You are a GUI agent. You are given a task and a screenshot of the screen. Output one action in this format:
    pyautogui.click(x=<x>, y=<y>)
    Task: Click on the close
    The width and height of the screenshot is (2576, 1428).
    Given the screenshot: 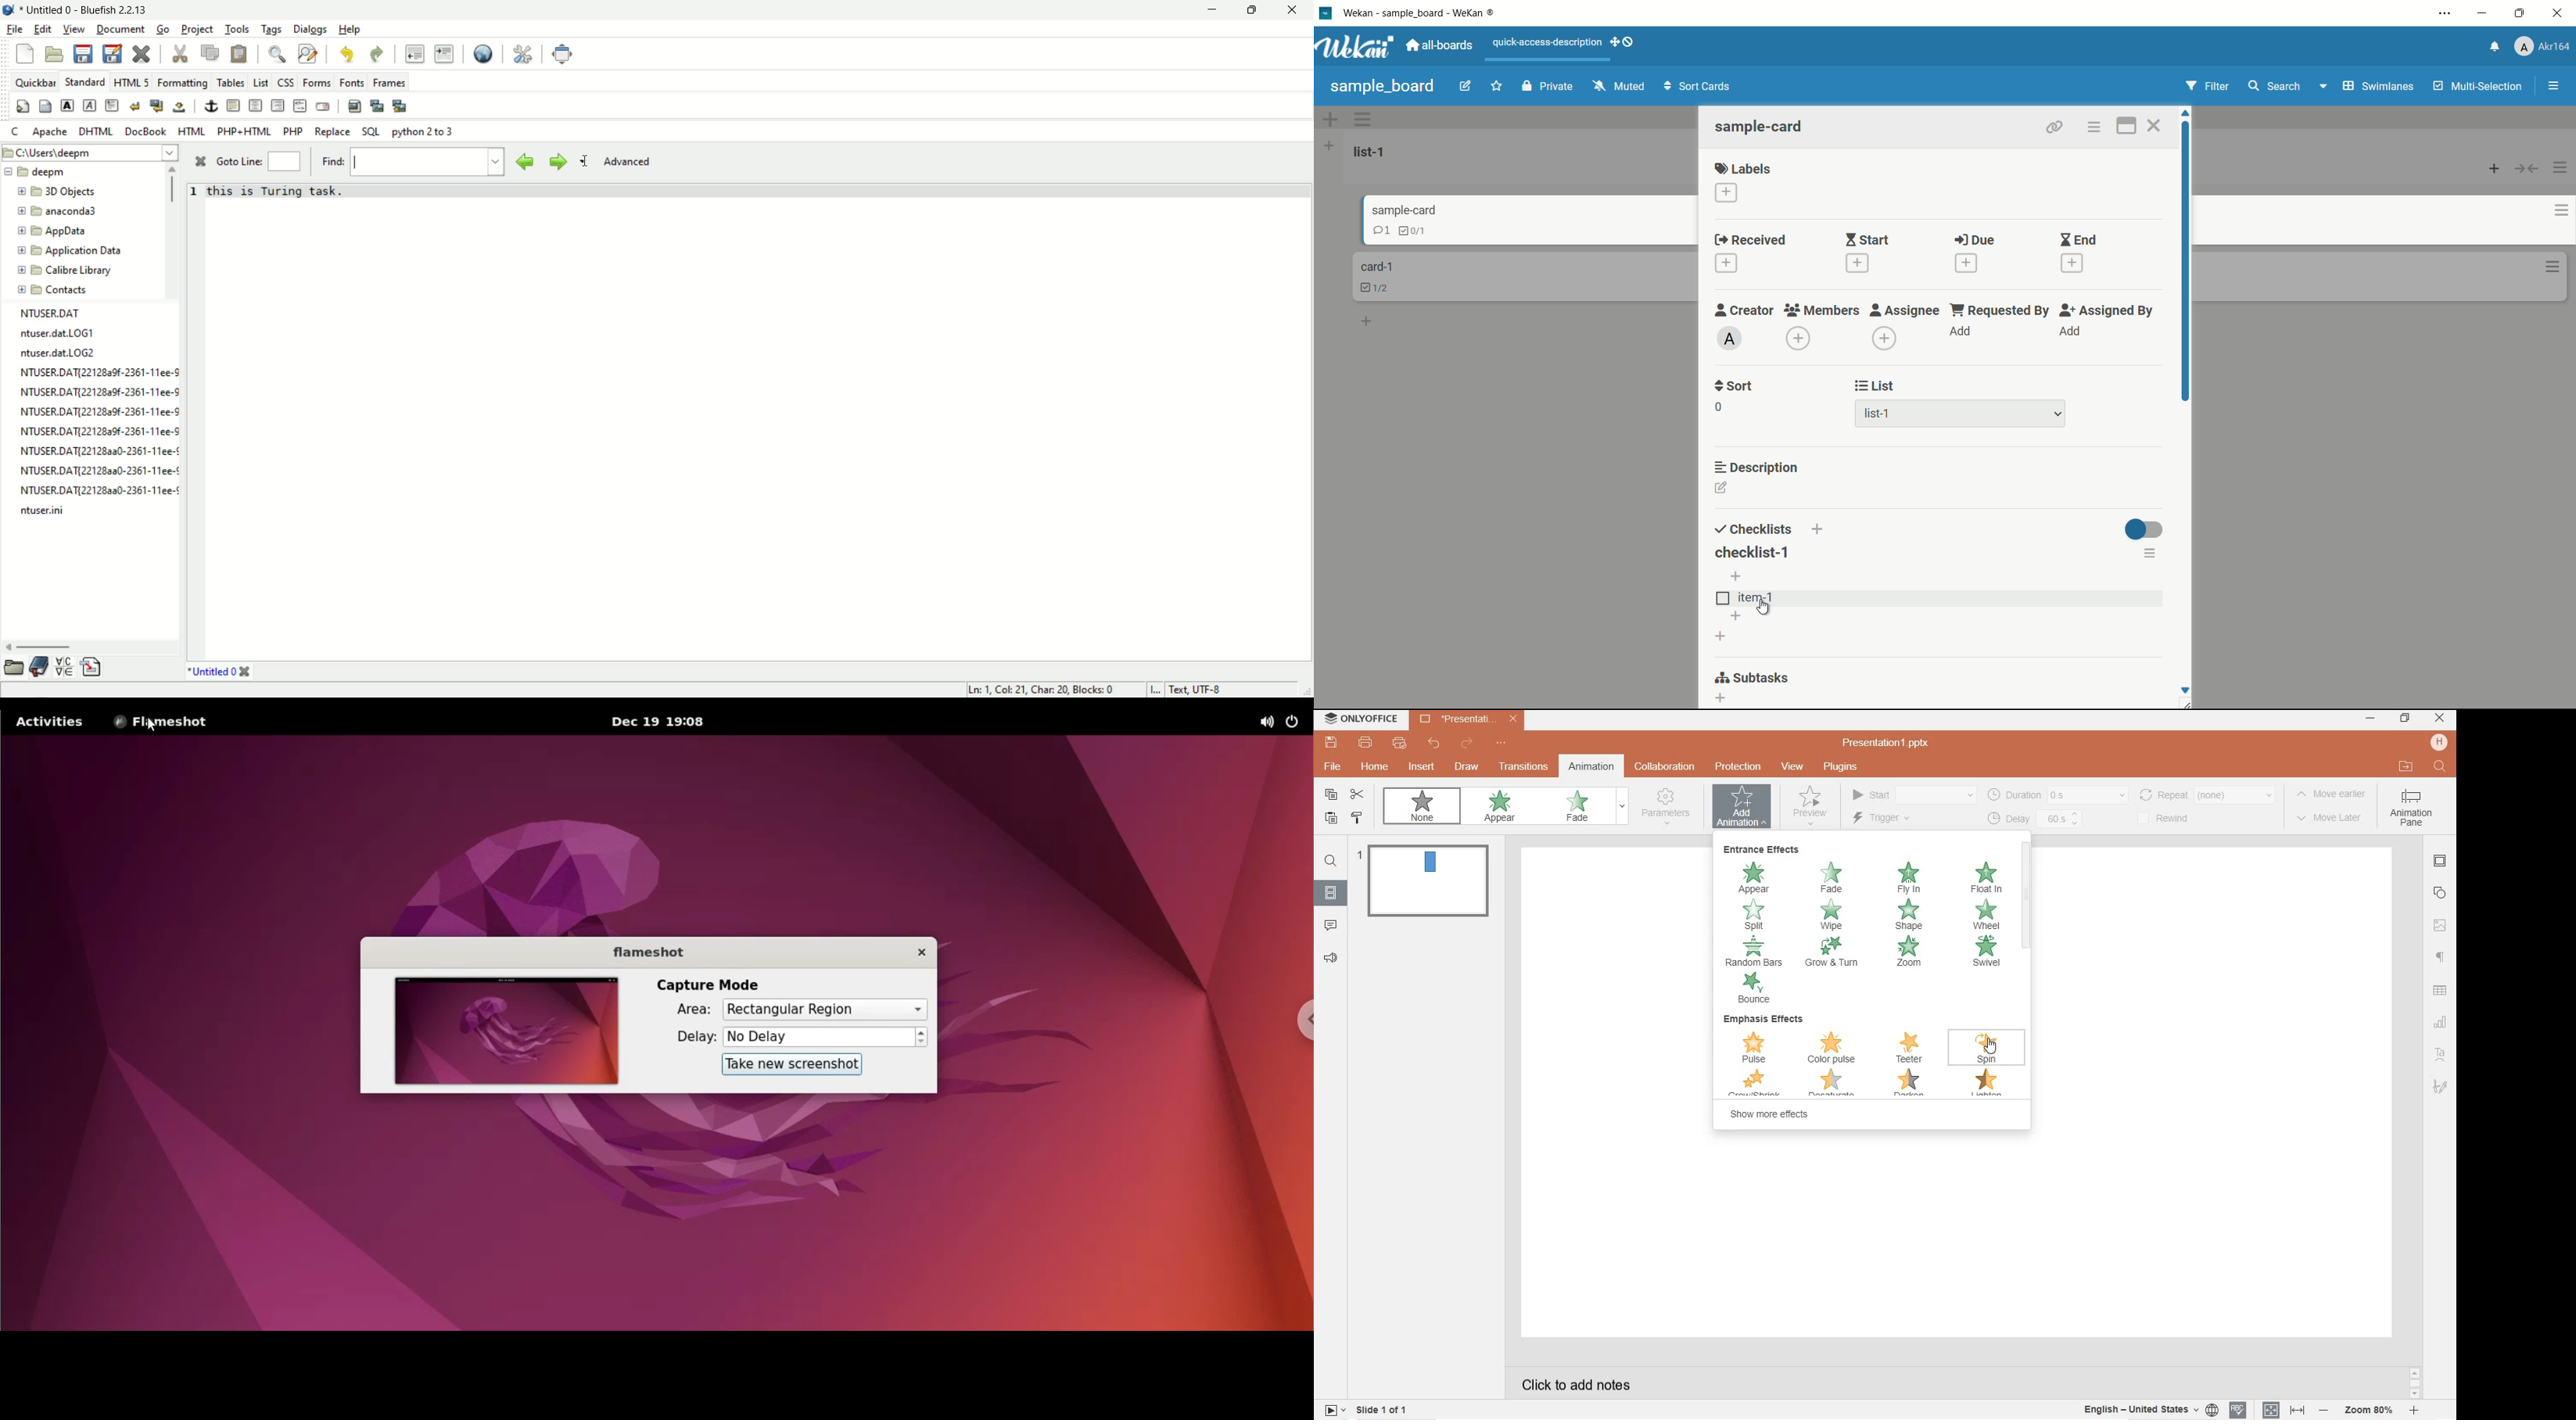 What is the action you would take?
    pyautogui.click(x=203, y=162)
    